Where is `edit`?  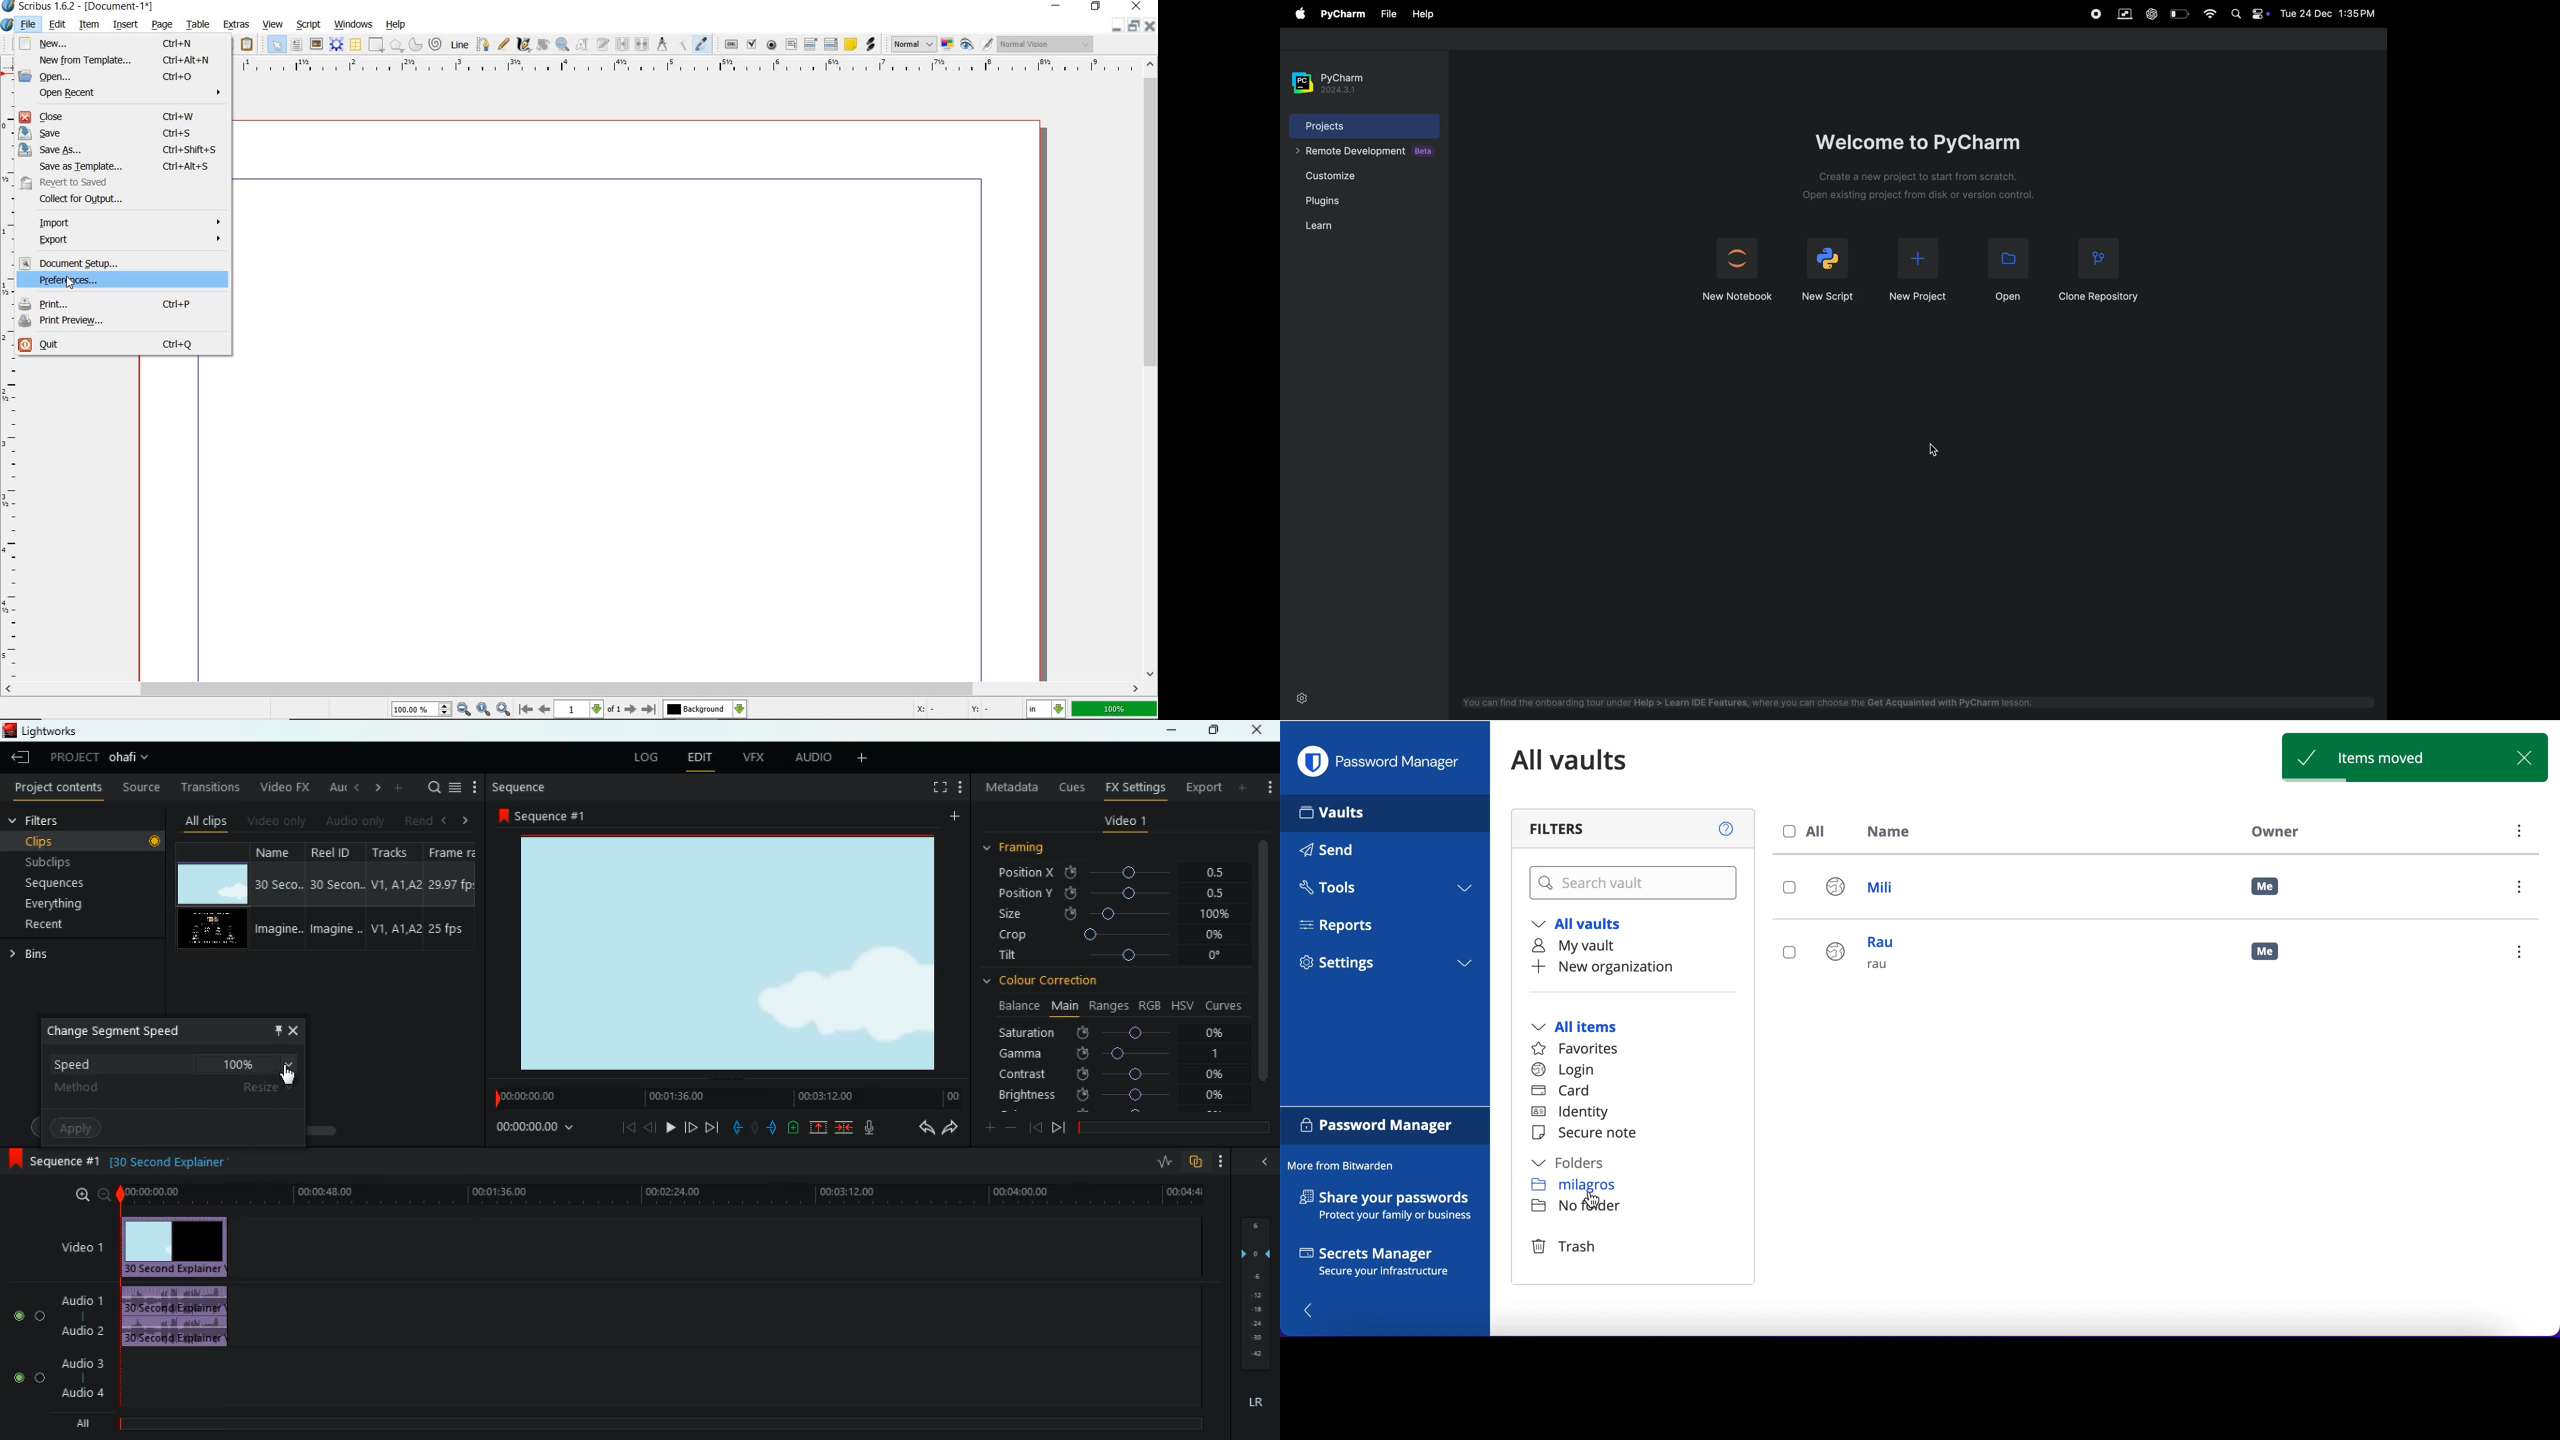
edit is located at coordinates (59, 24).